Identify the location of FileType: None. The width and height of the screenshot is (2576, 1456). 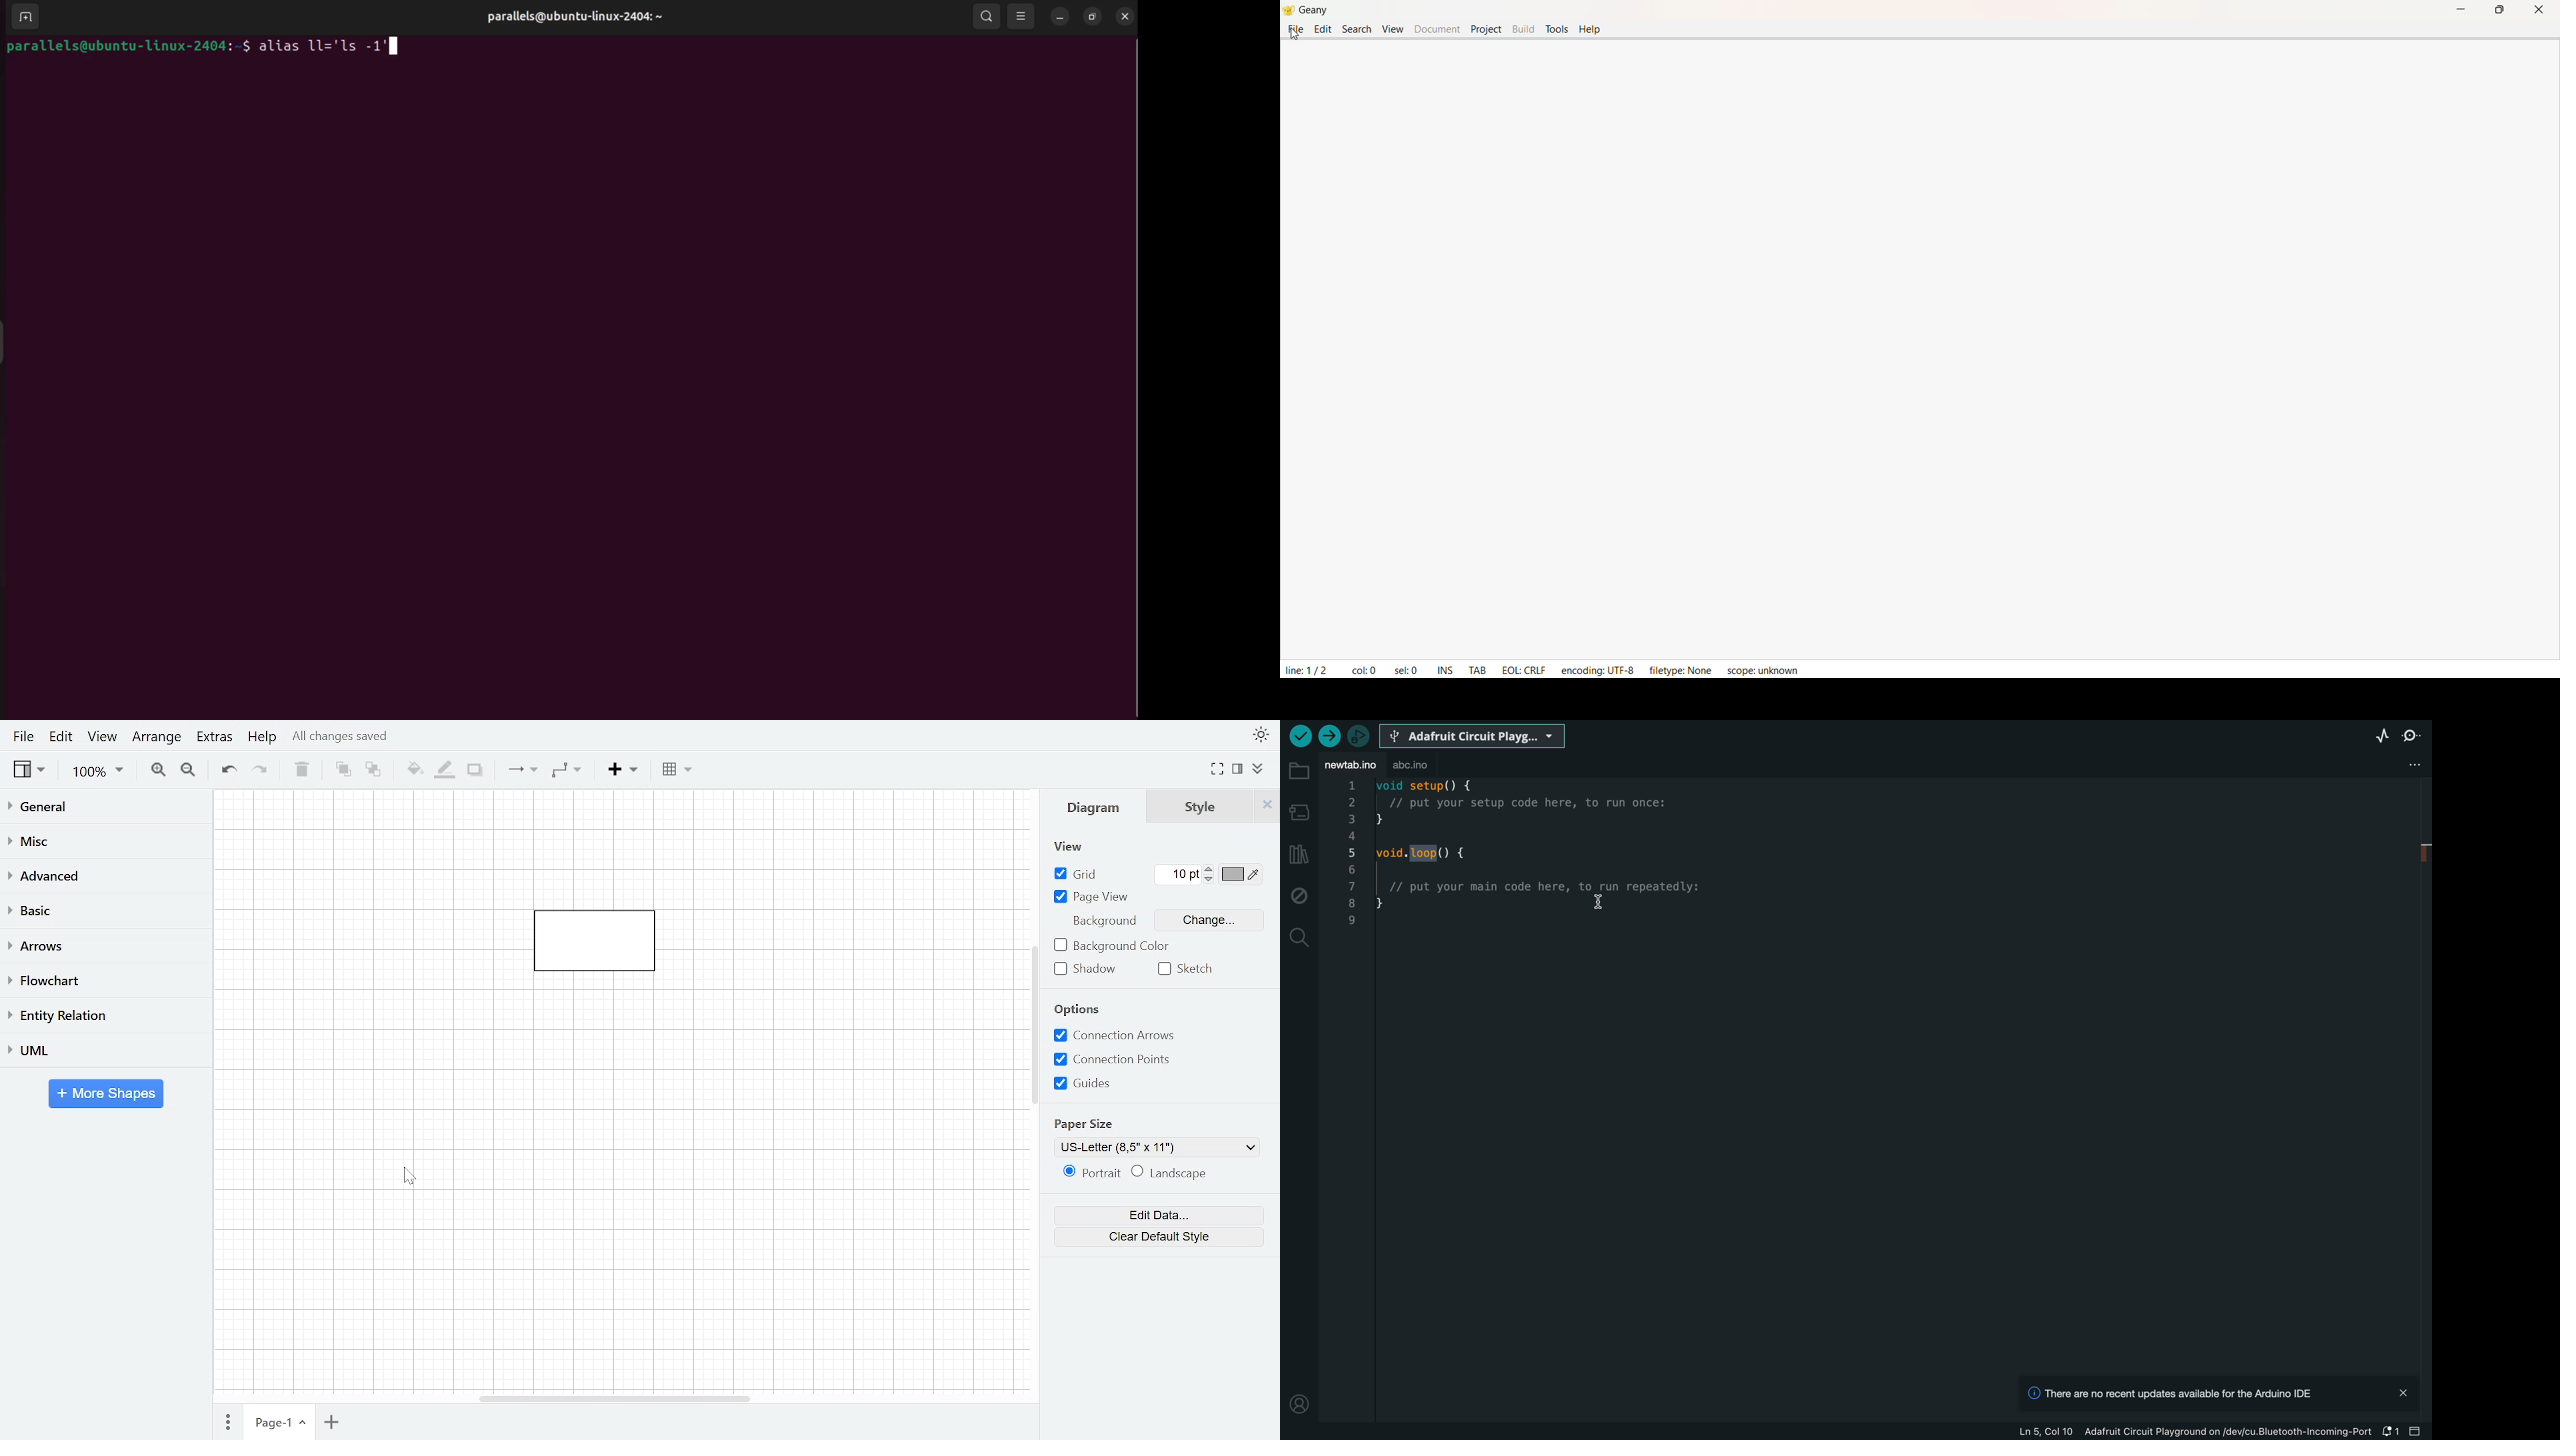
(1681, 669).